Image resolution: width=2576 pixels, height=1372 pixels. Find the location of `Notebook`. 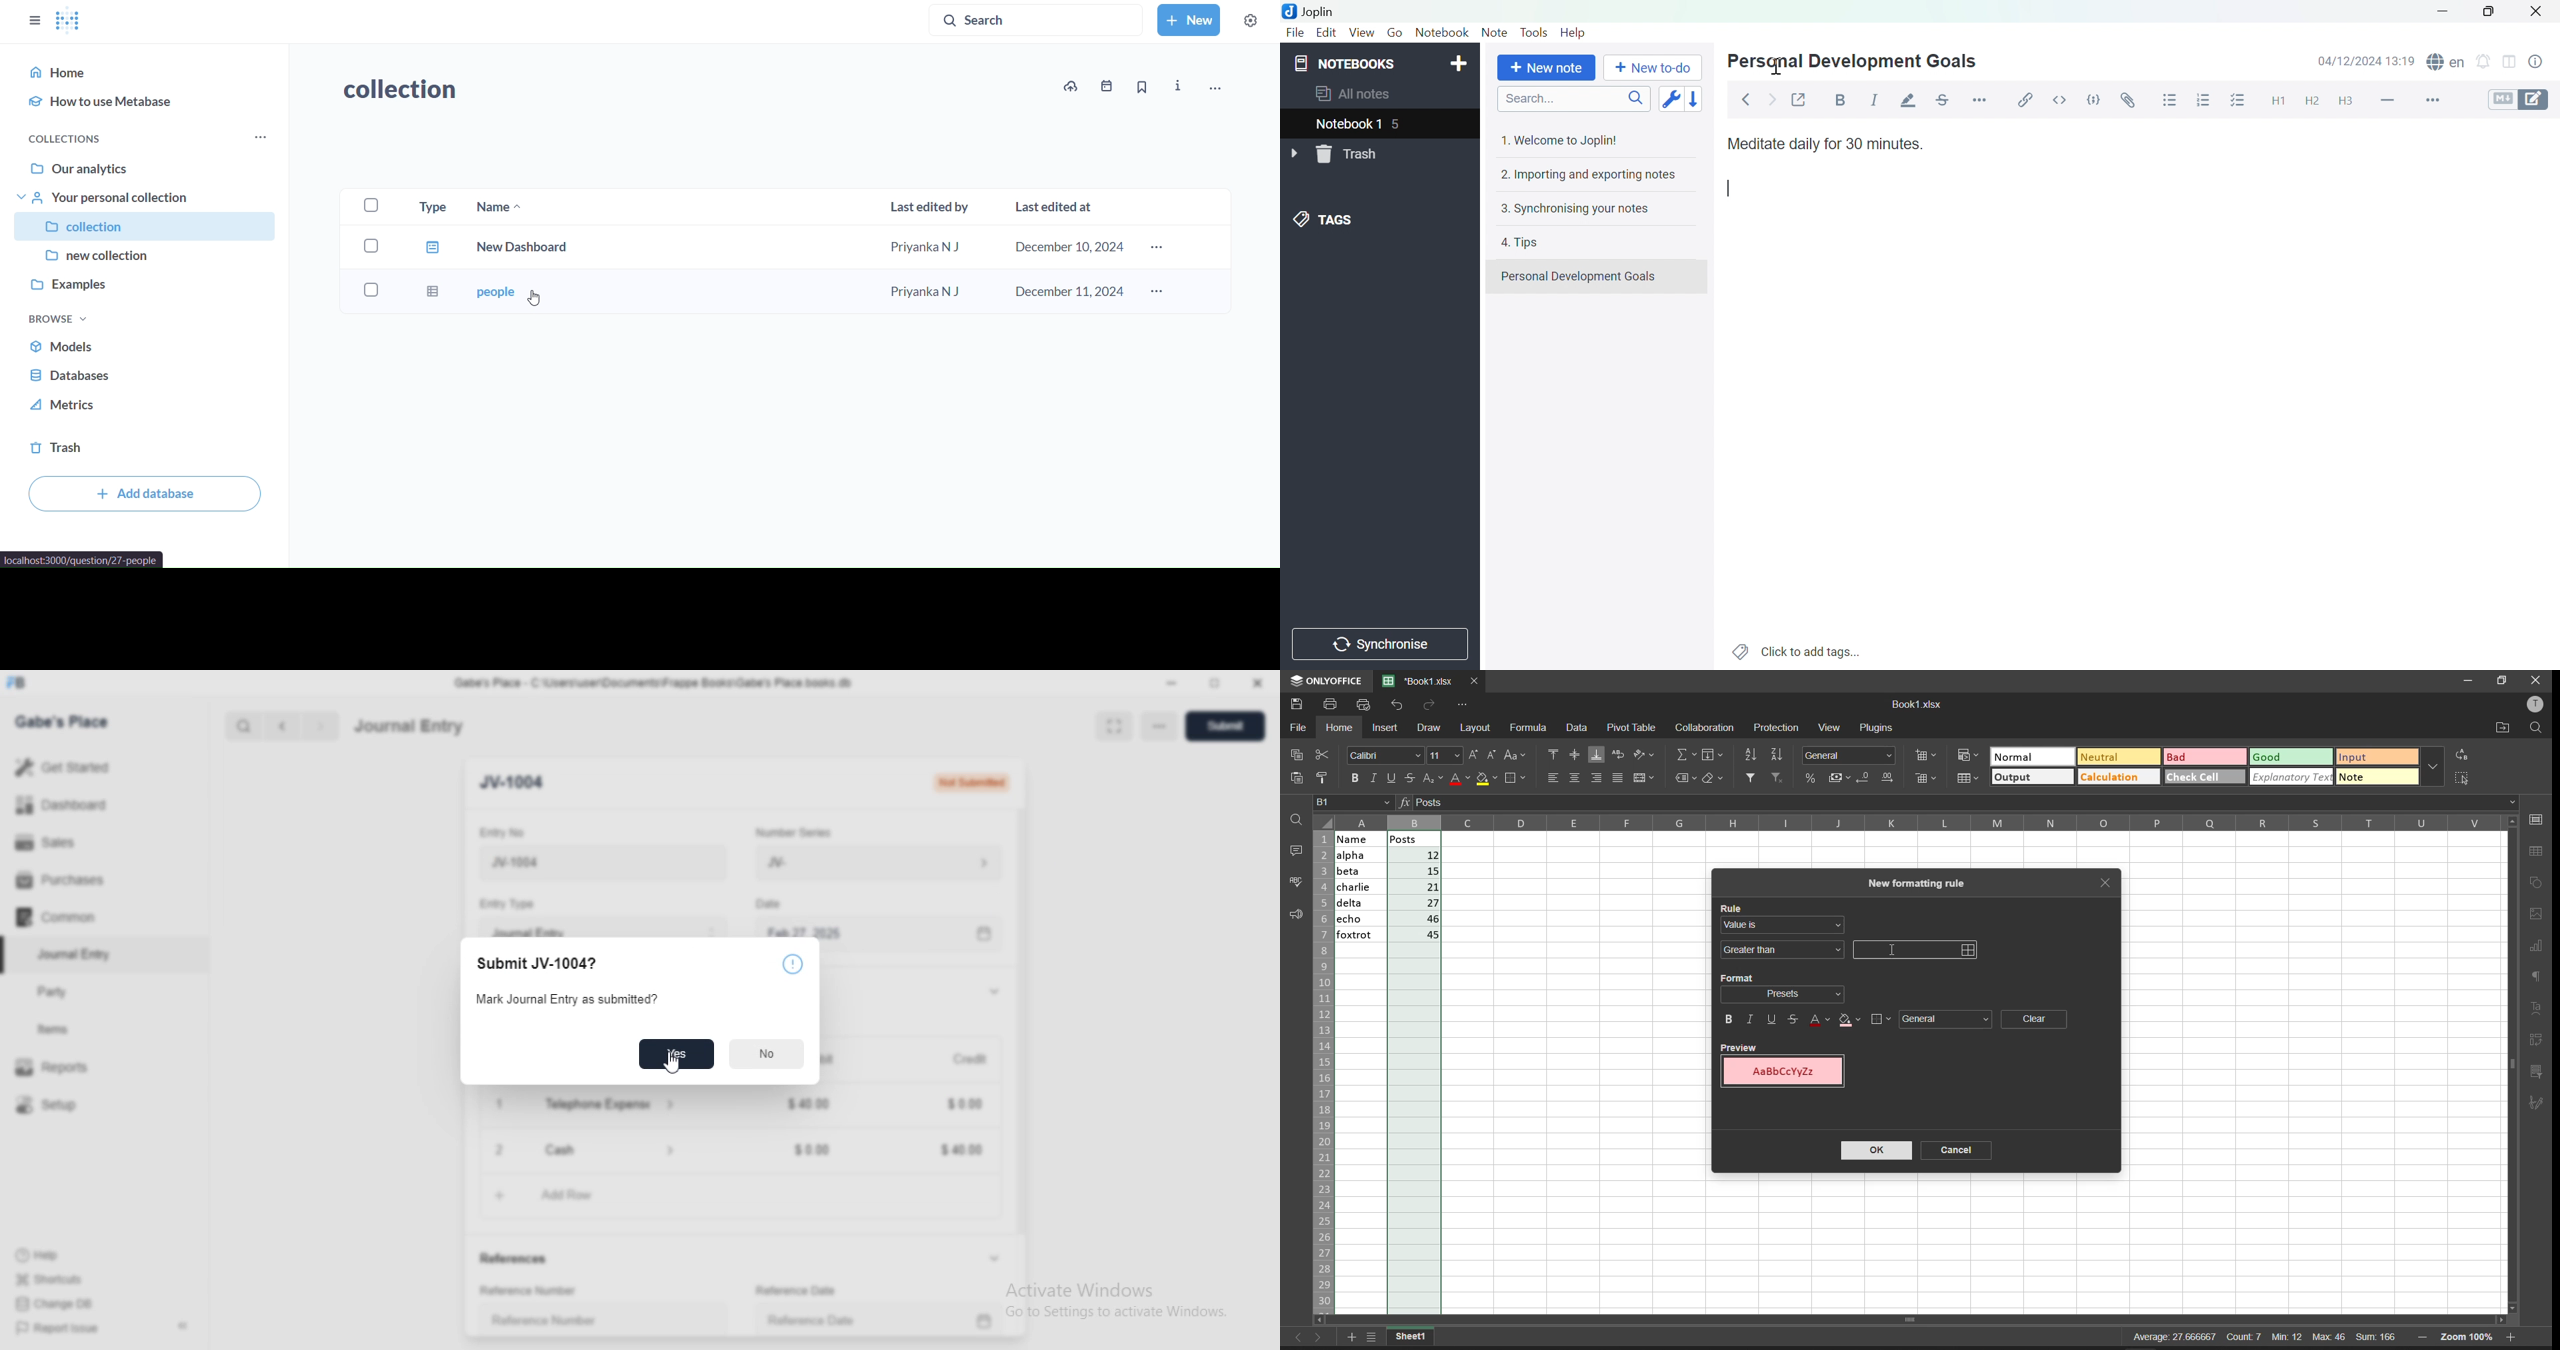

Notebook is located at coordinates (1443, 35).